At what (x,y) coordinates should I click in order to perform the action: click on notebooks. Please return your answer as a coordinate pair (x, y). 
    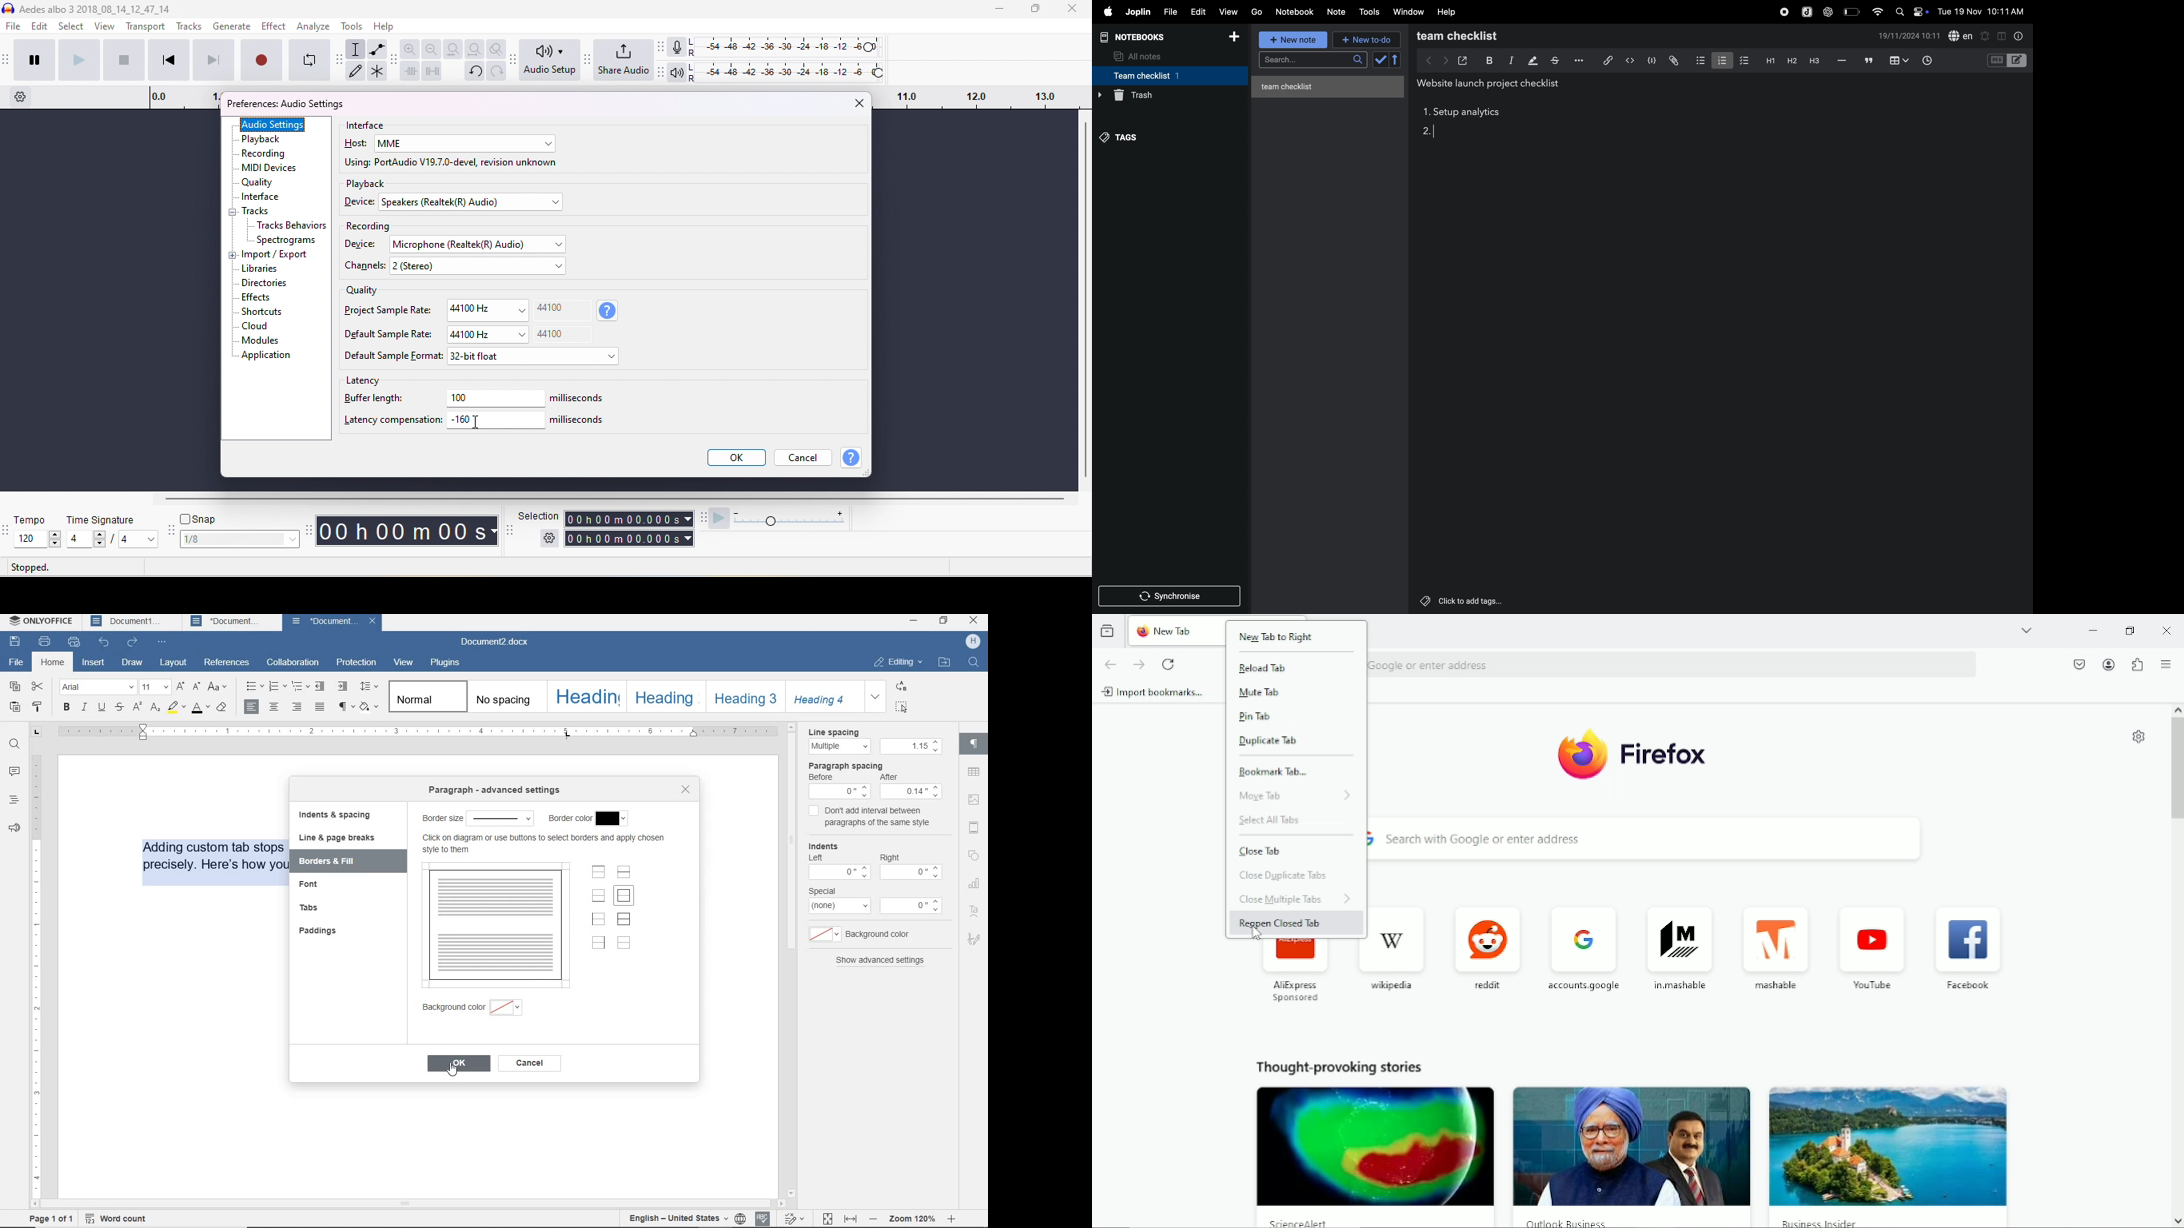
    Looking at the image, I should click on (1137, 36).